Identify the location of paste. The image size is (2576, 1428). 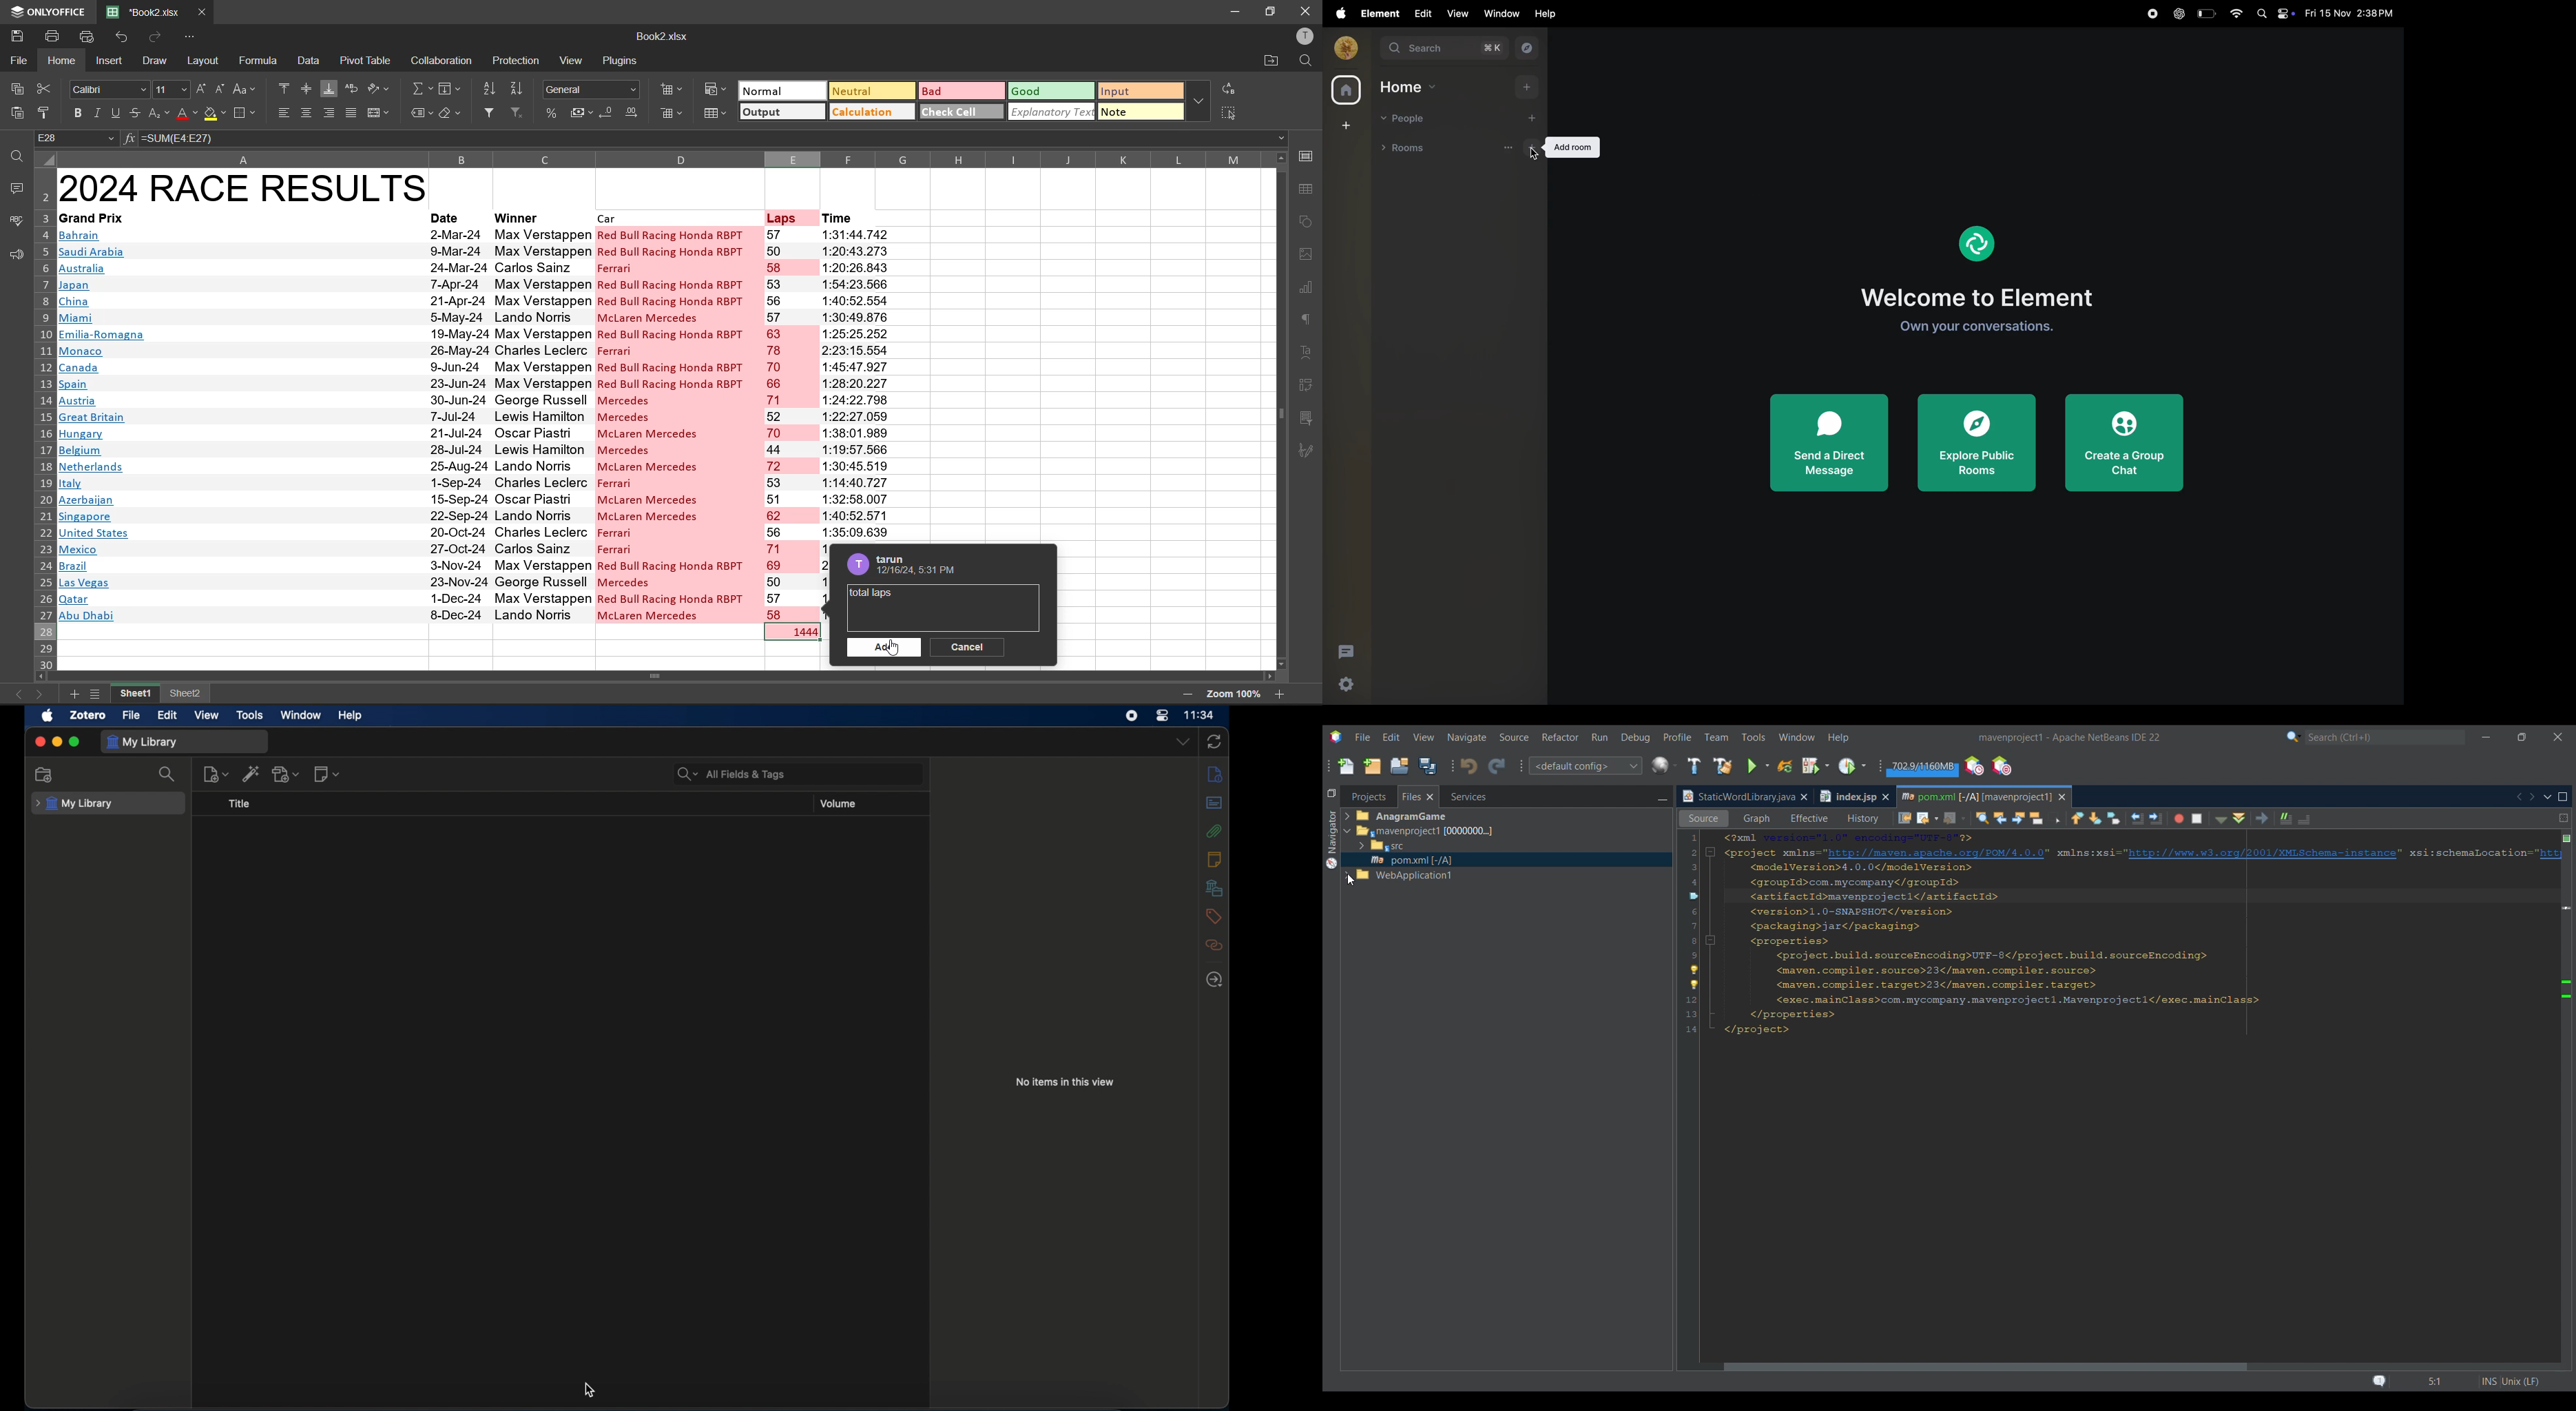
(17, 110).